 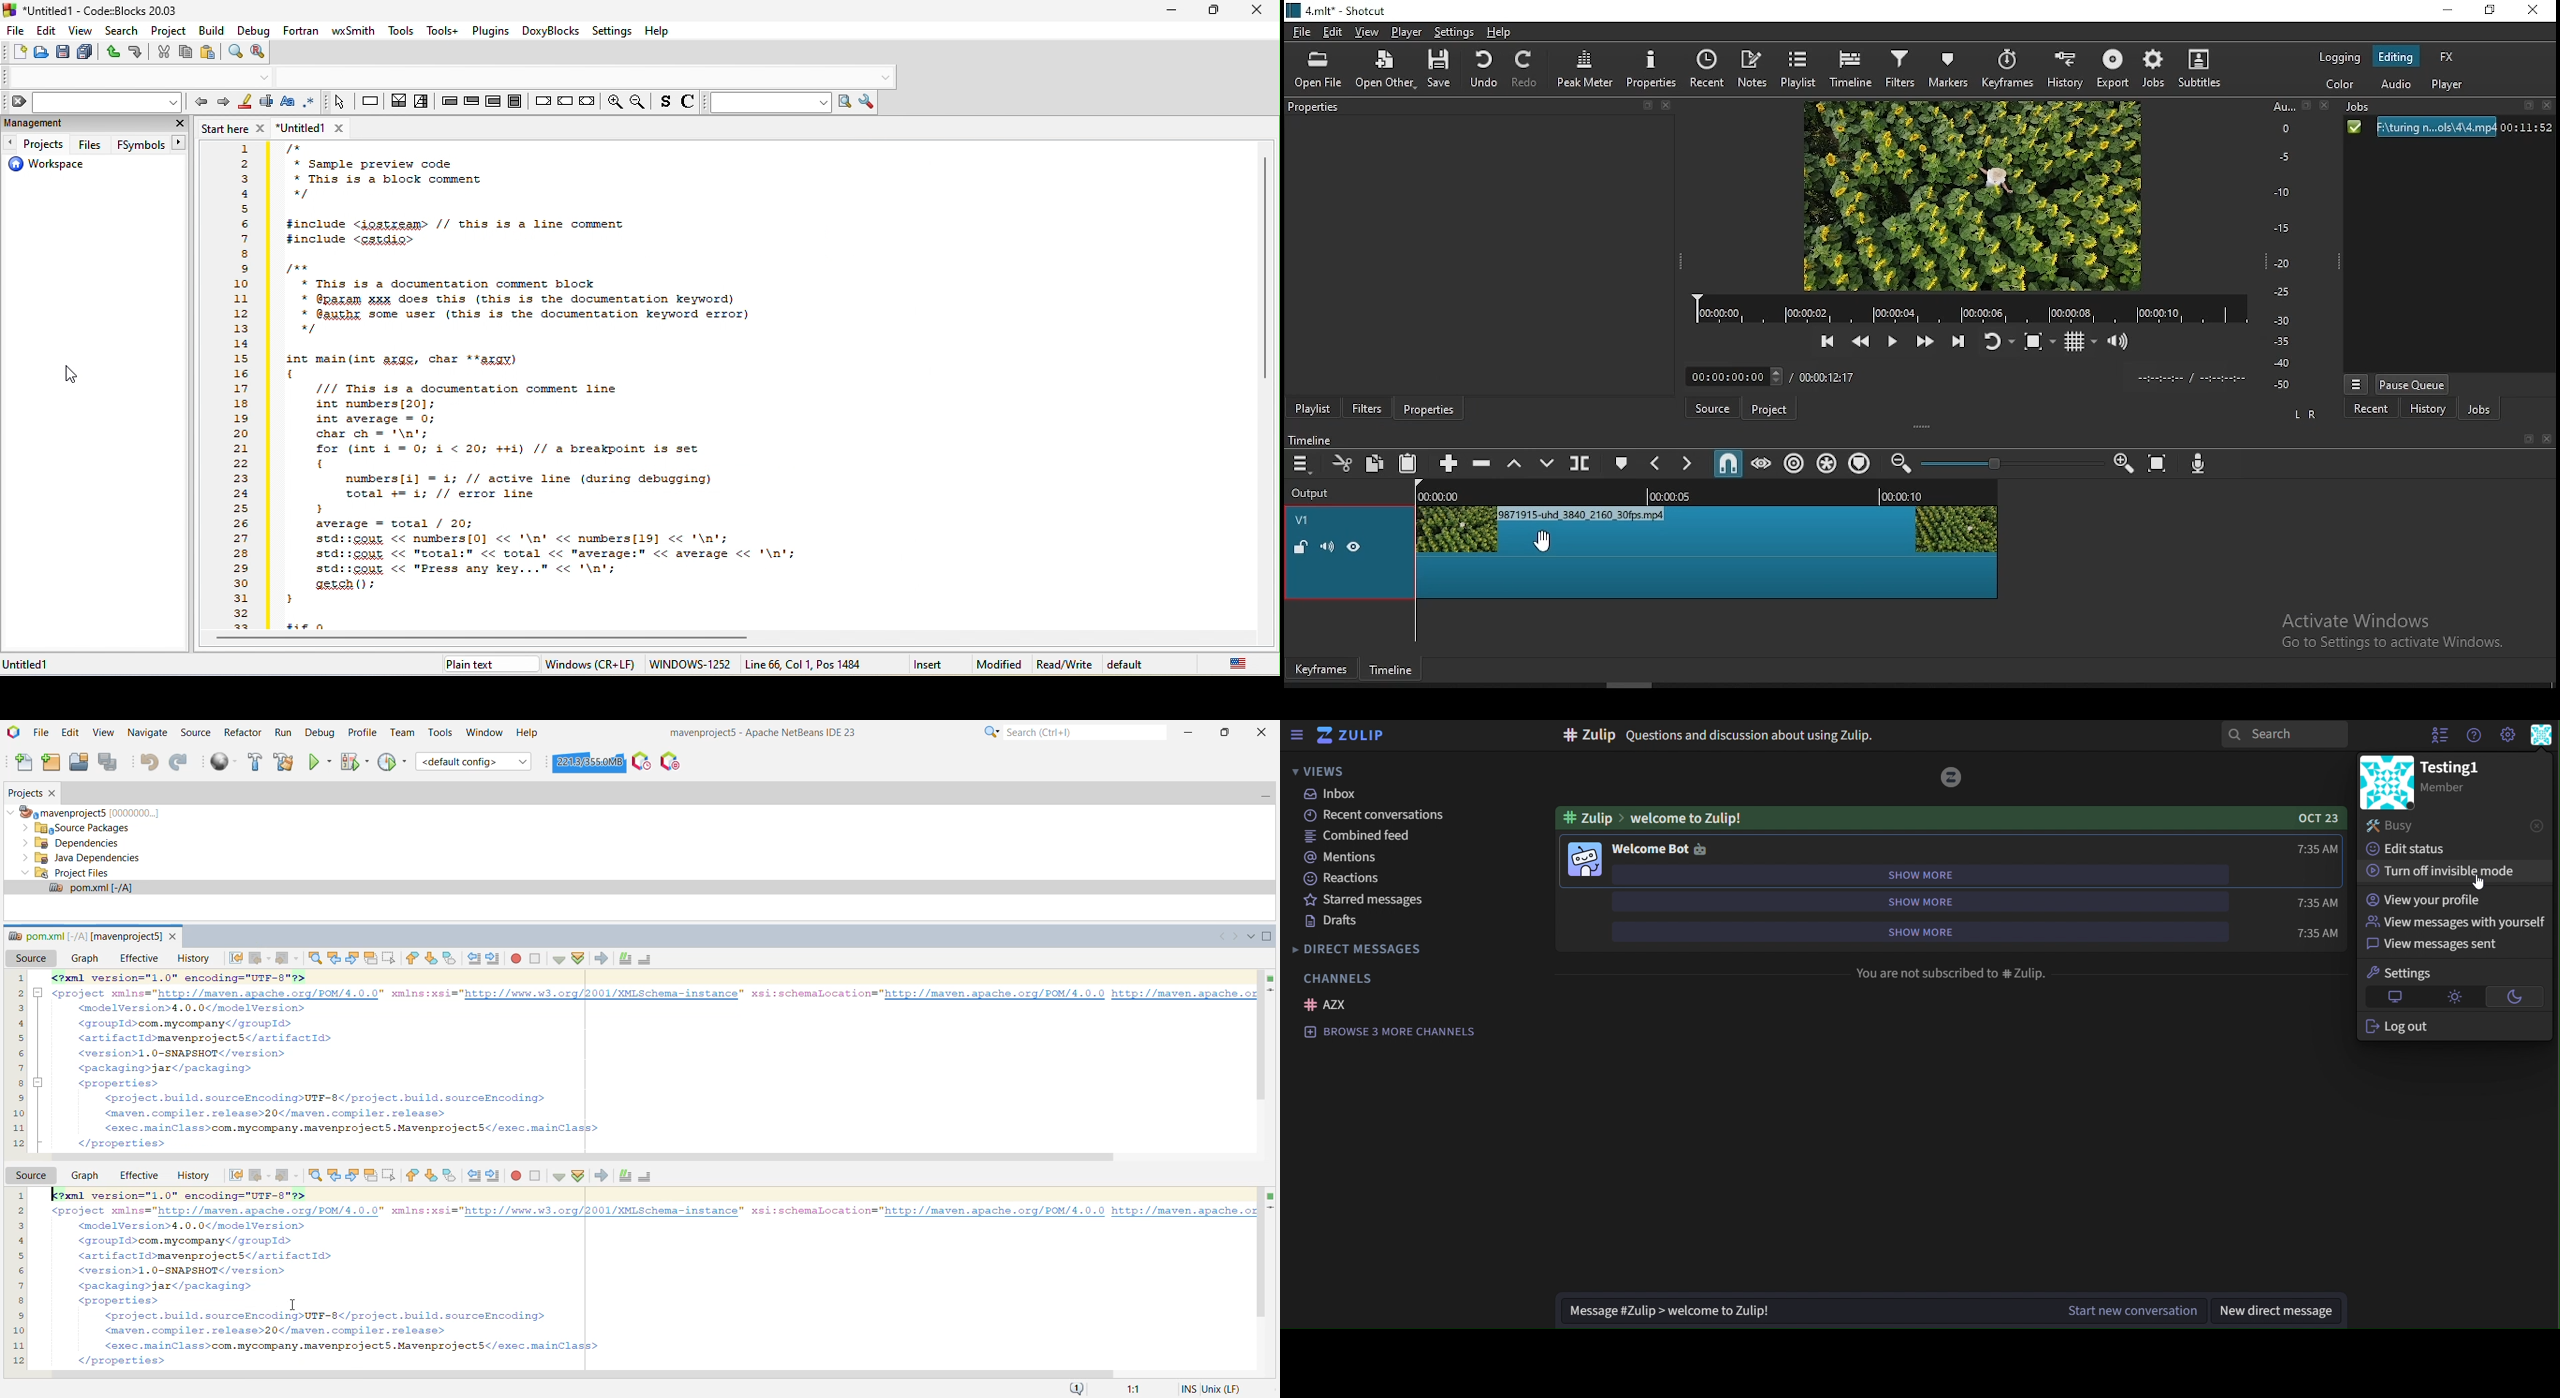 What do you see at coordinates (163, 52) in the screenshot?
I see `cut` at bounding box center [163, 52].